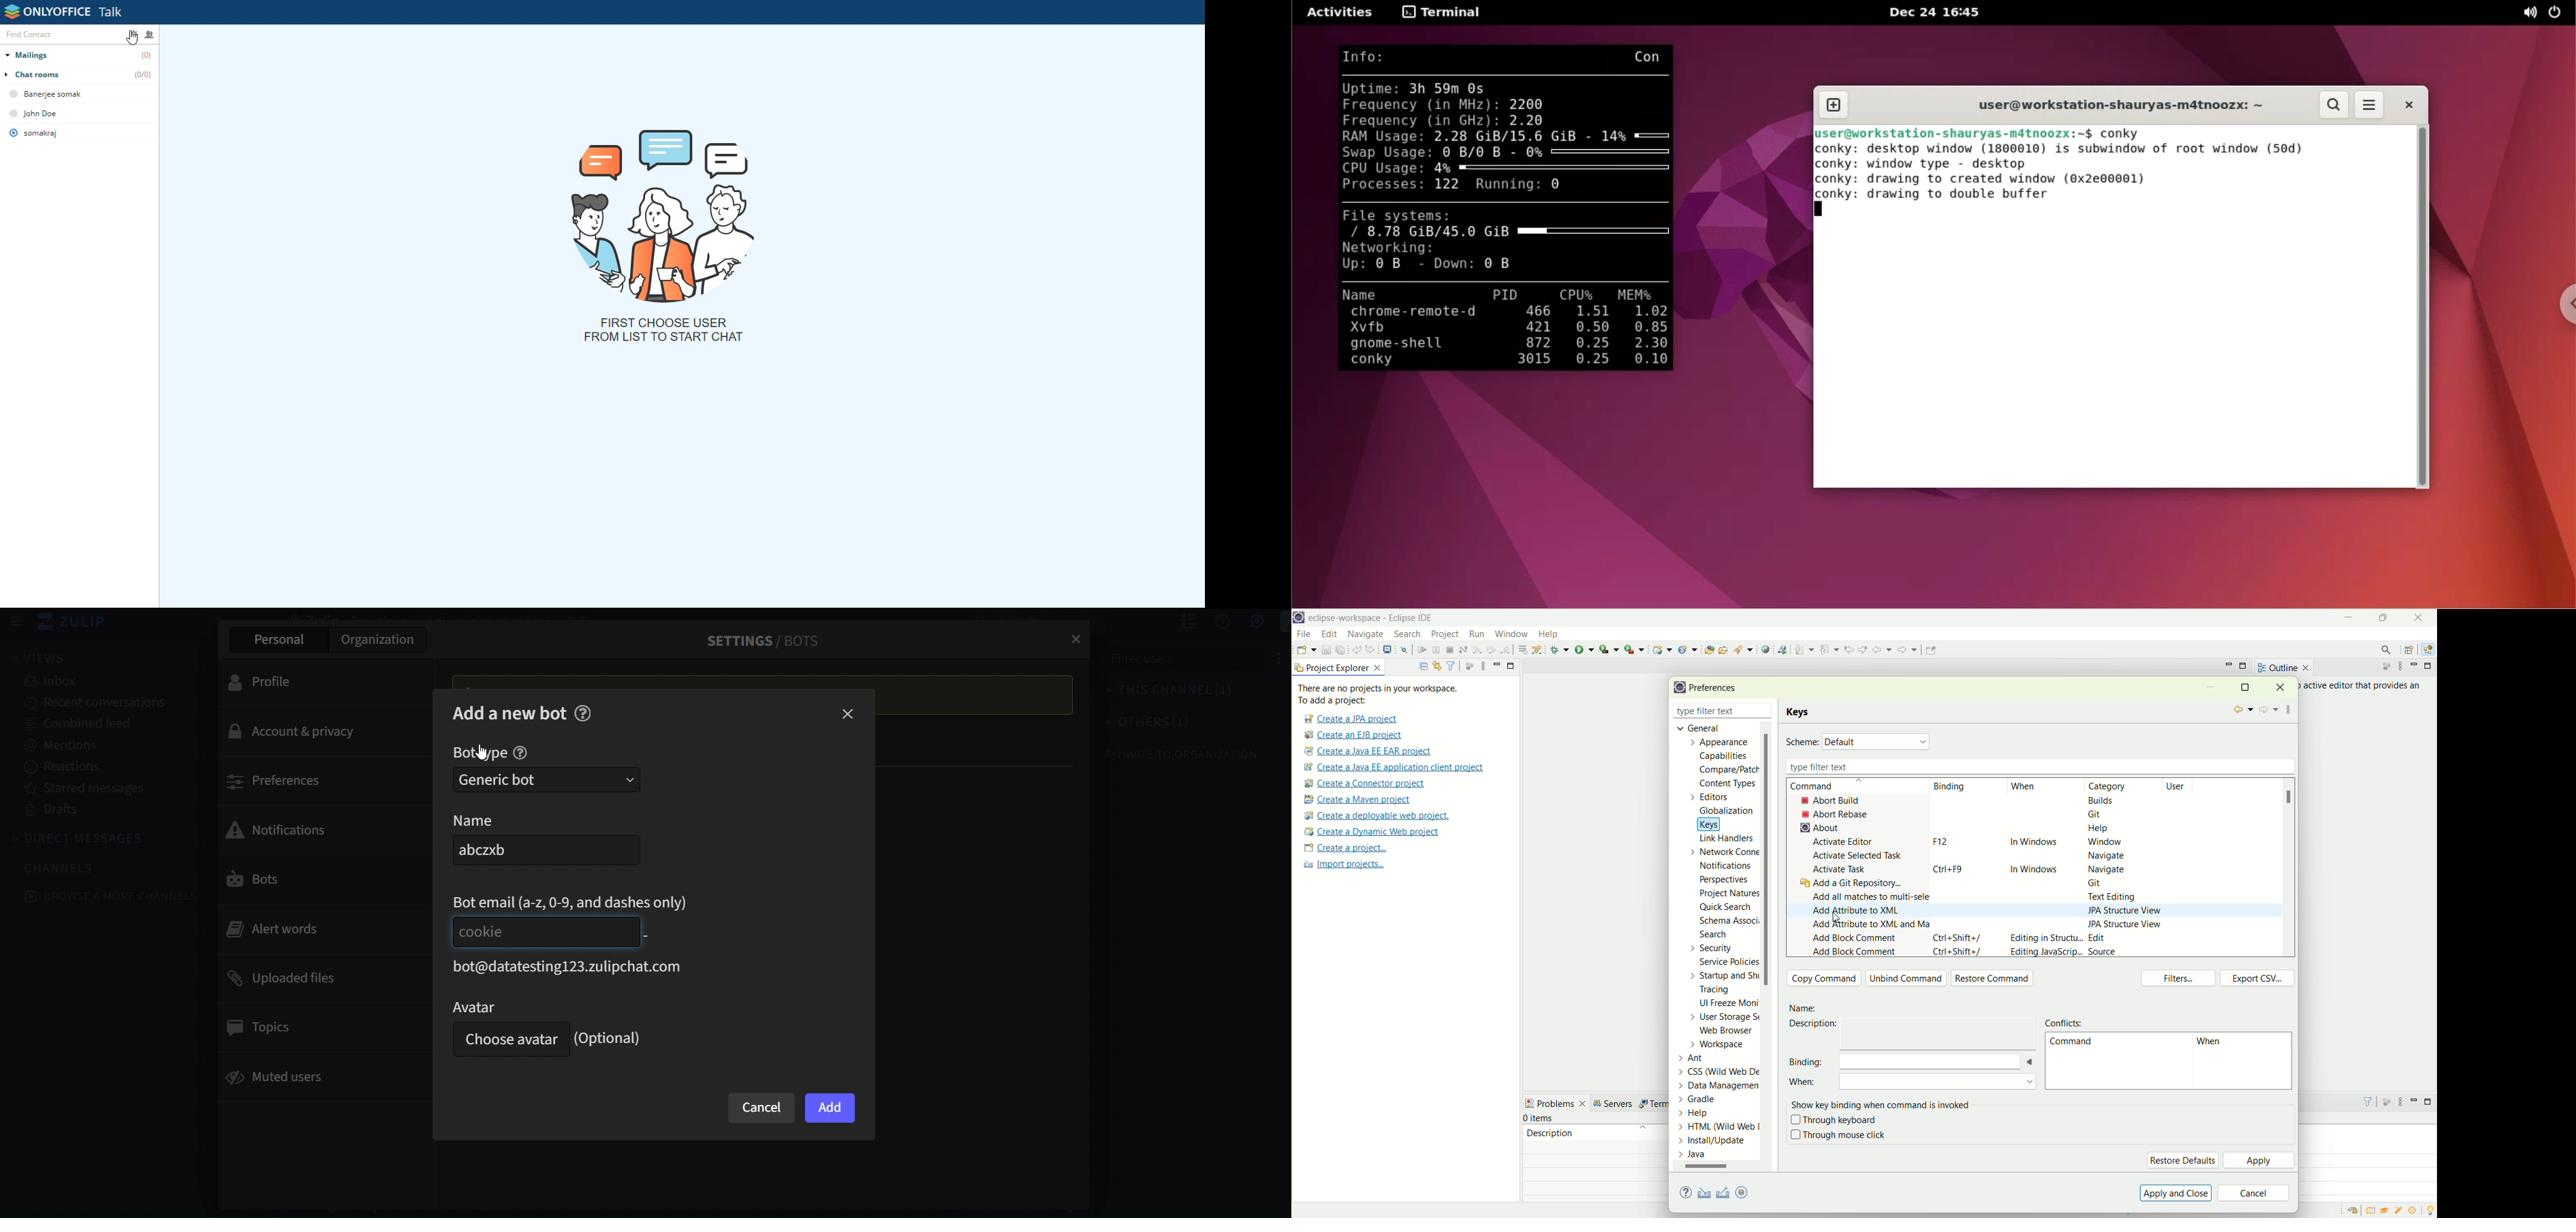 Image resolution: width=2576 pixels, height=1232 pixels. I want to click on editing in structure...Edit, so click(2060, 939).